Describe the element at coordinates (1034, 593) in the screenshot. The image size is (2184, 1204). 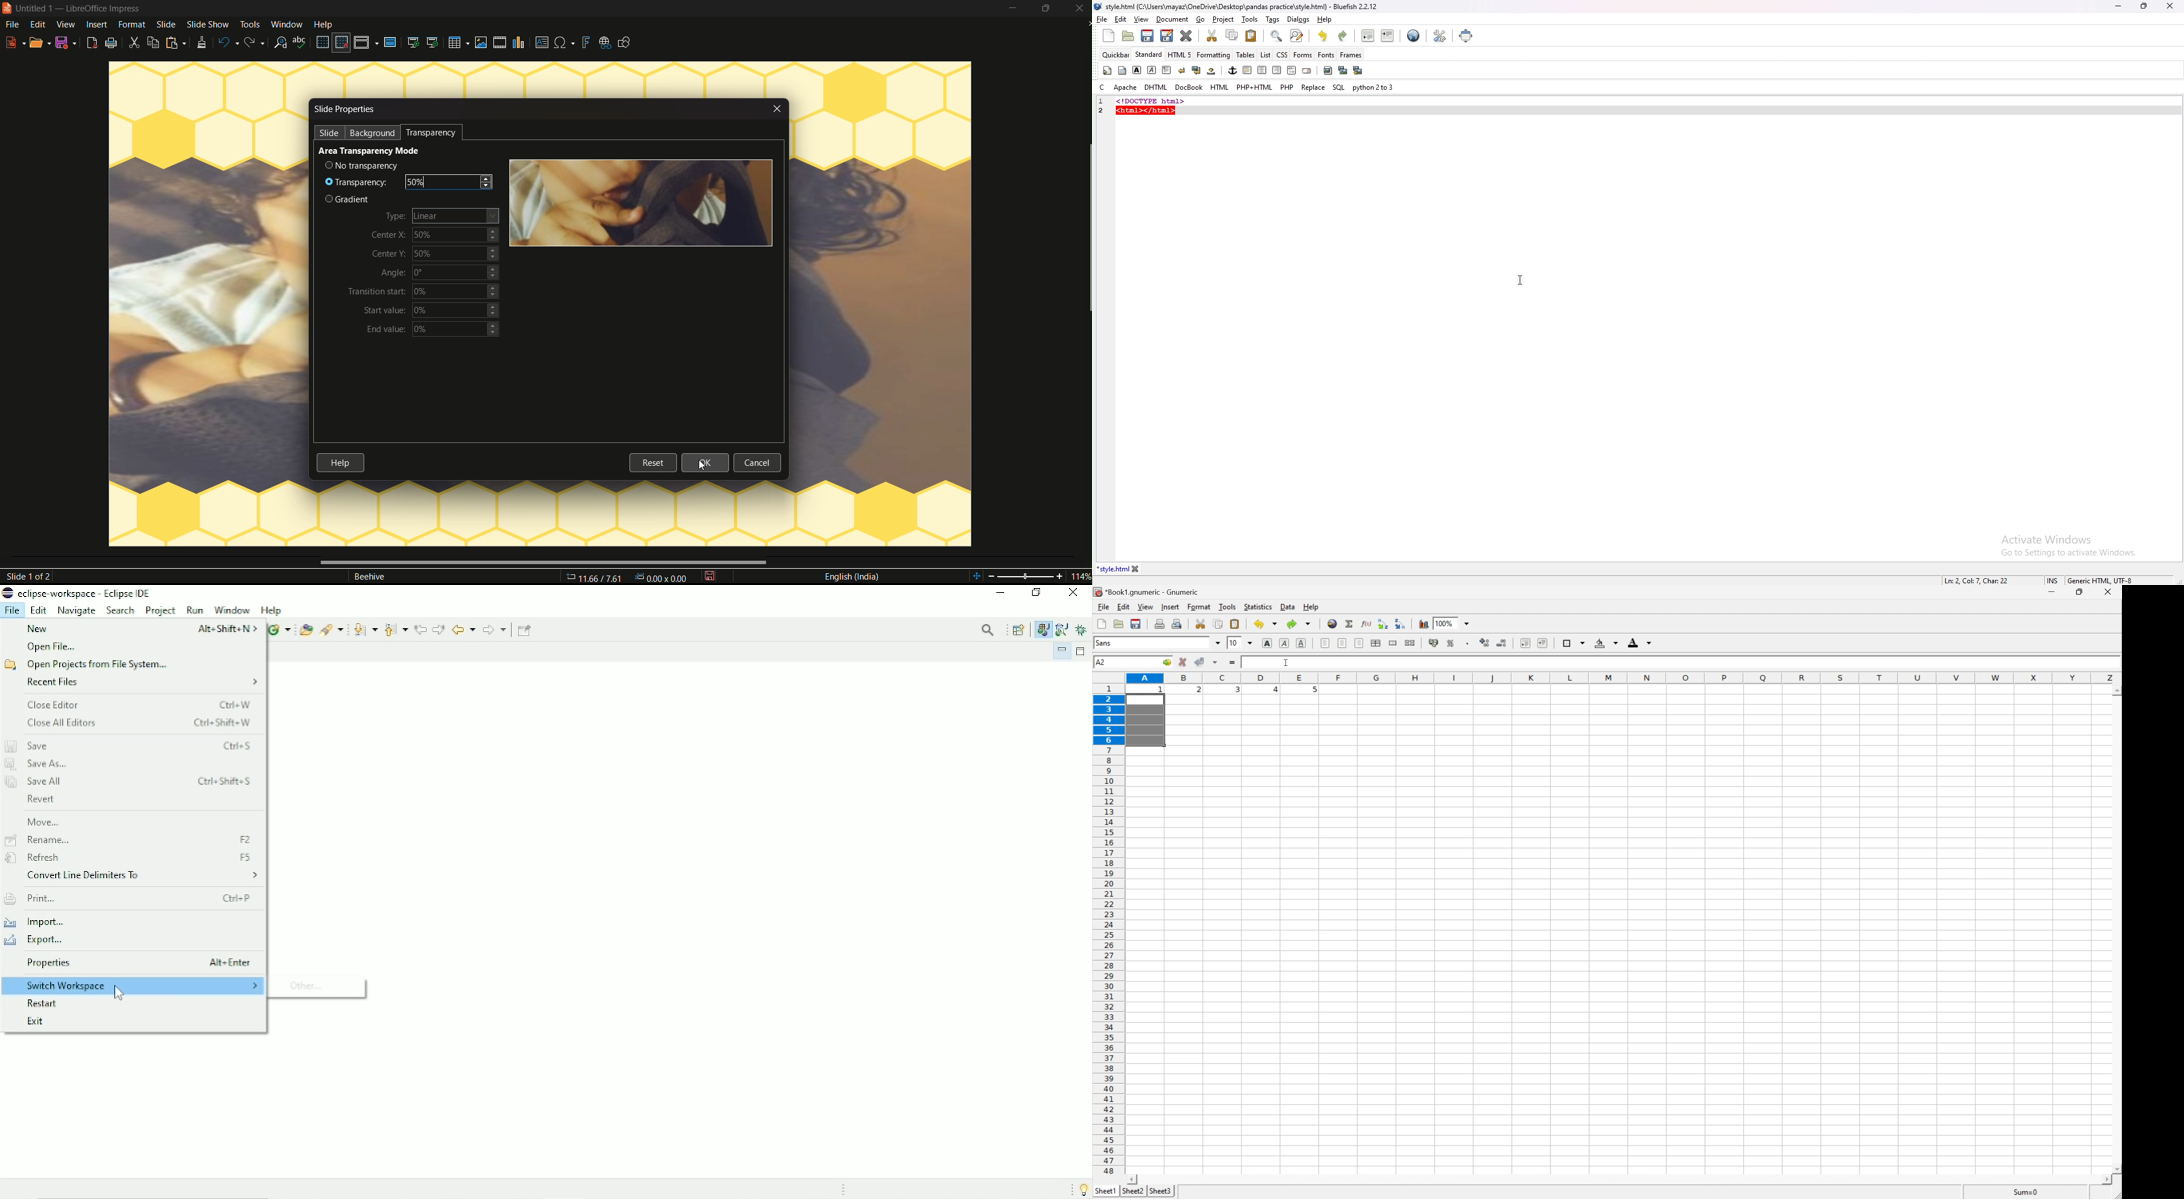
I see `Restore down` at that location.